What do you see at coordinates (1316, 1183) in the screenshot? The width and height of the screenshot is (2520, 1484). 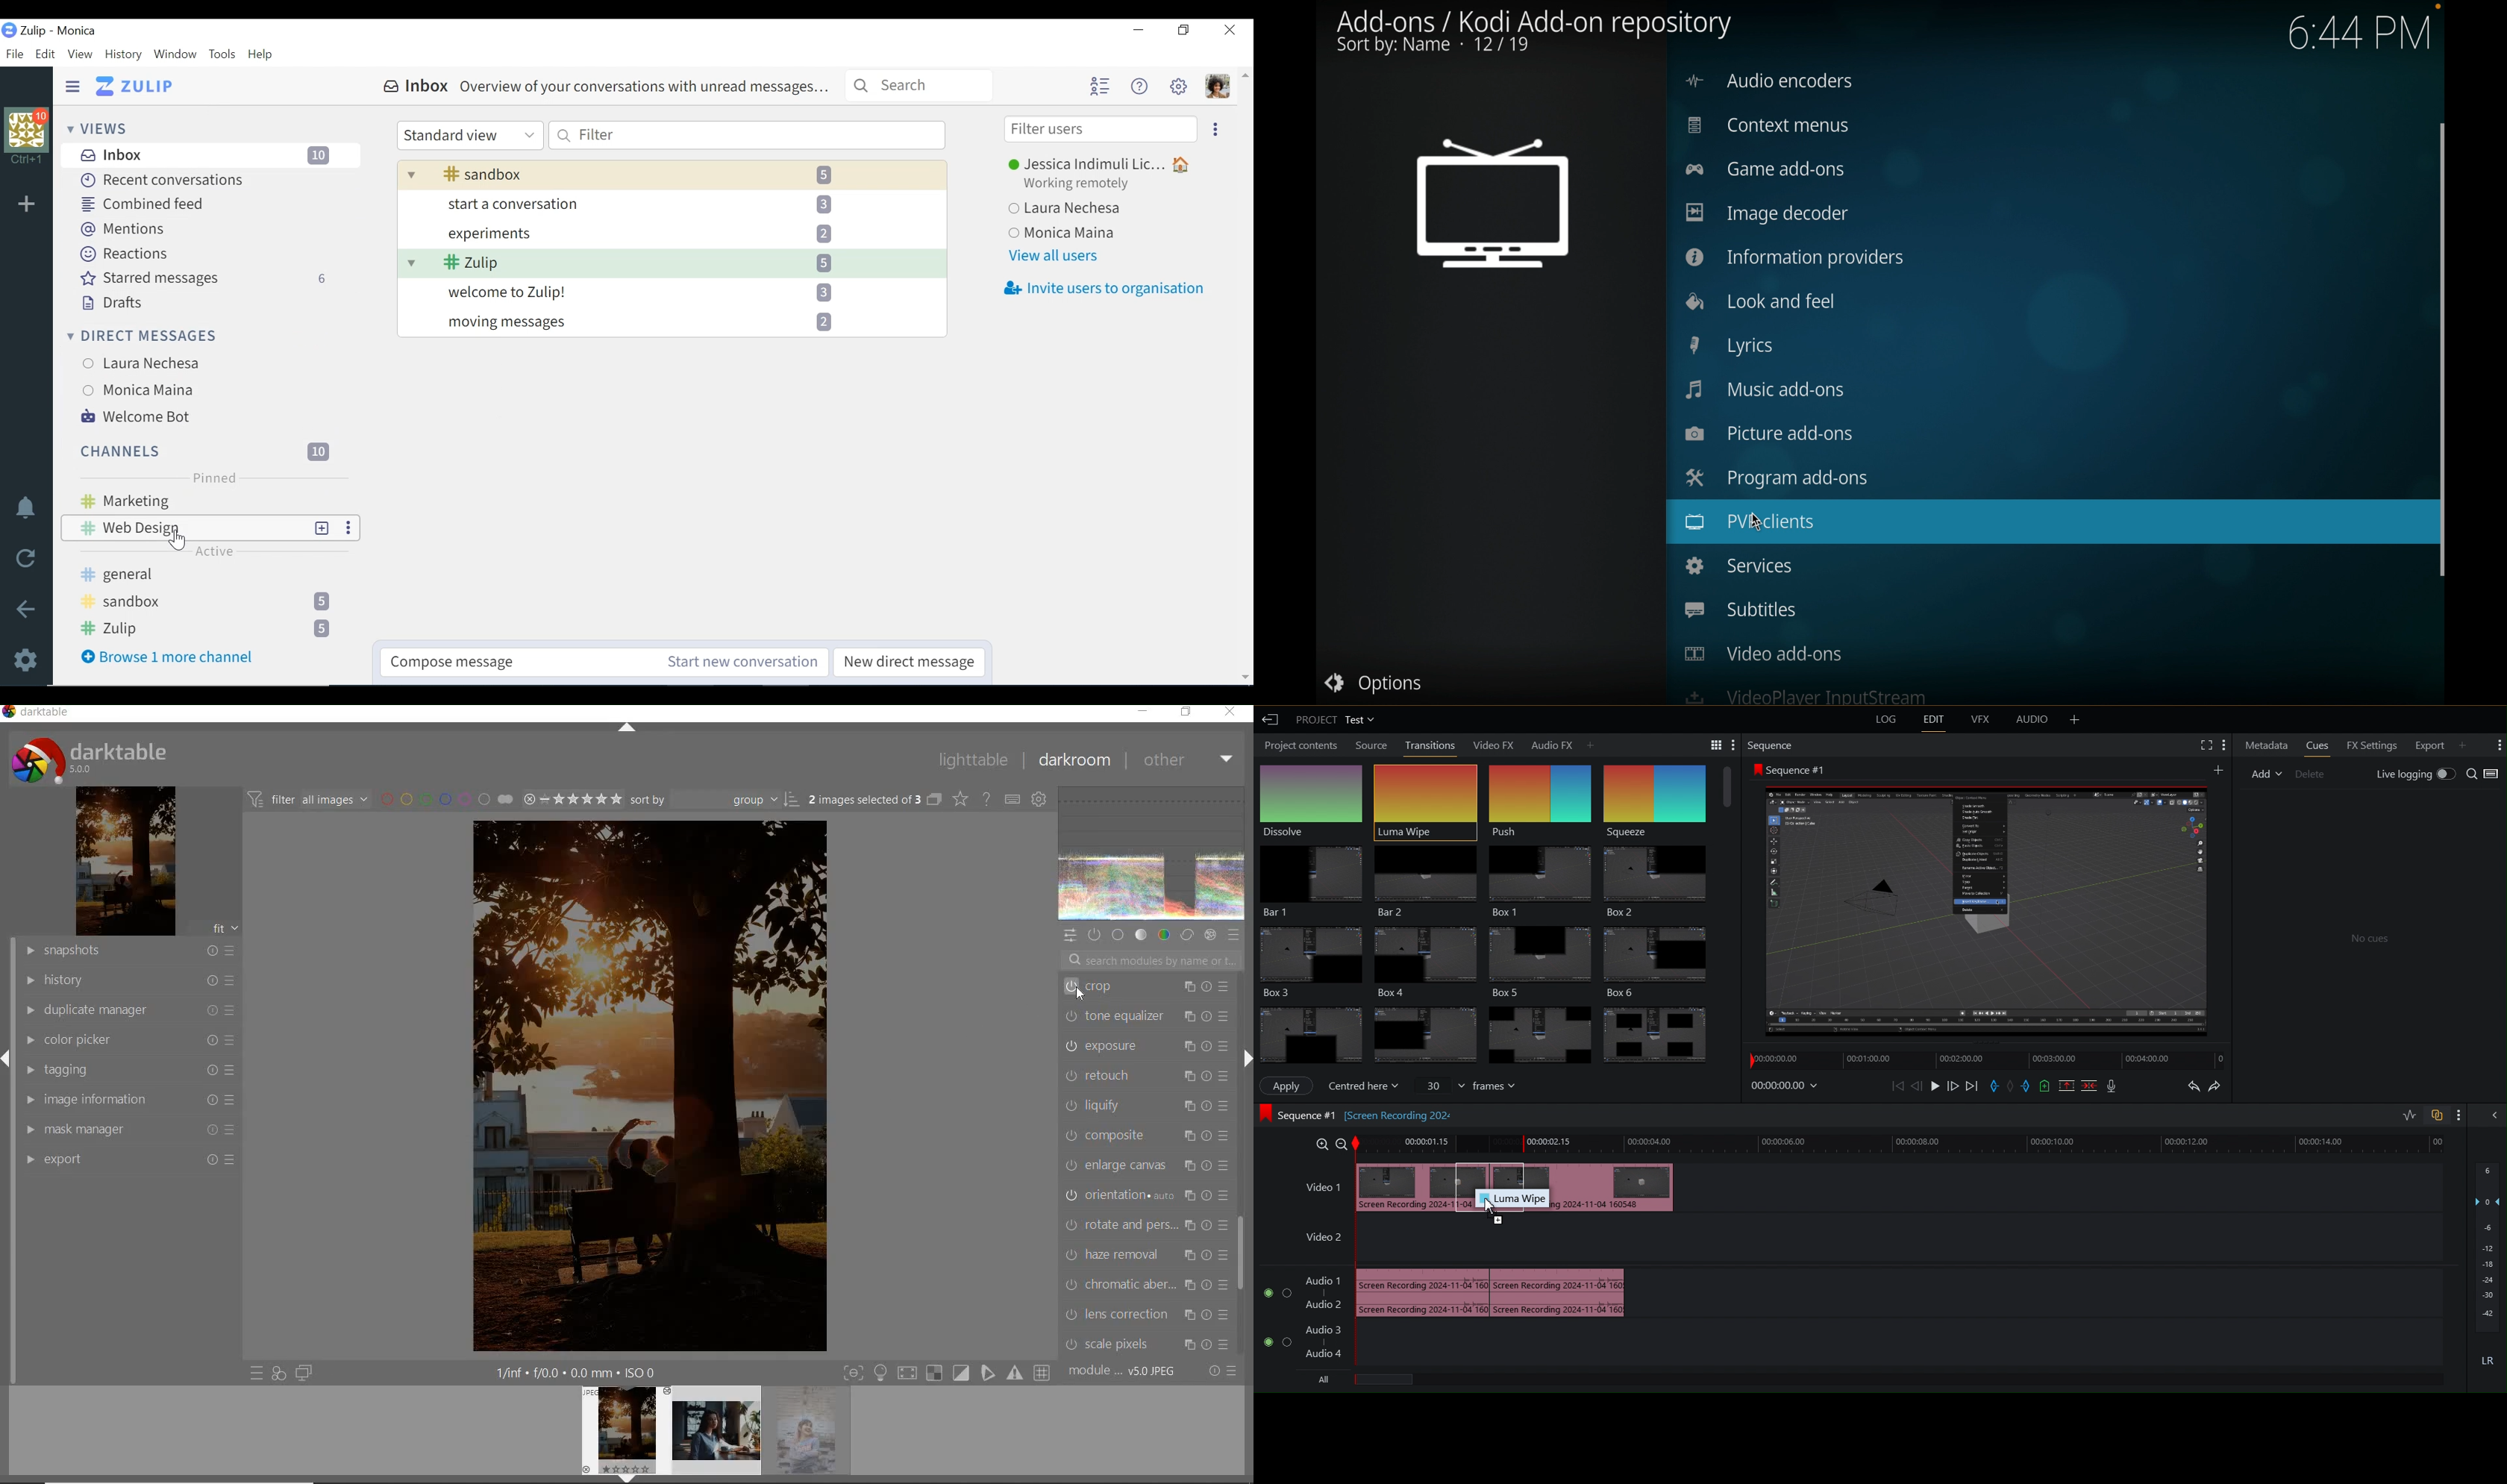 I see `Video 1` at bounding box center [1316, 1183].